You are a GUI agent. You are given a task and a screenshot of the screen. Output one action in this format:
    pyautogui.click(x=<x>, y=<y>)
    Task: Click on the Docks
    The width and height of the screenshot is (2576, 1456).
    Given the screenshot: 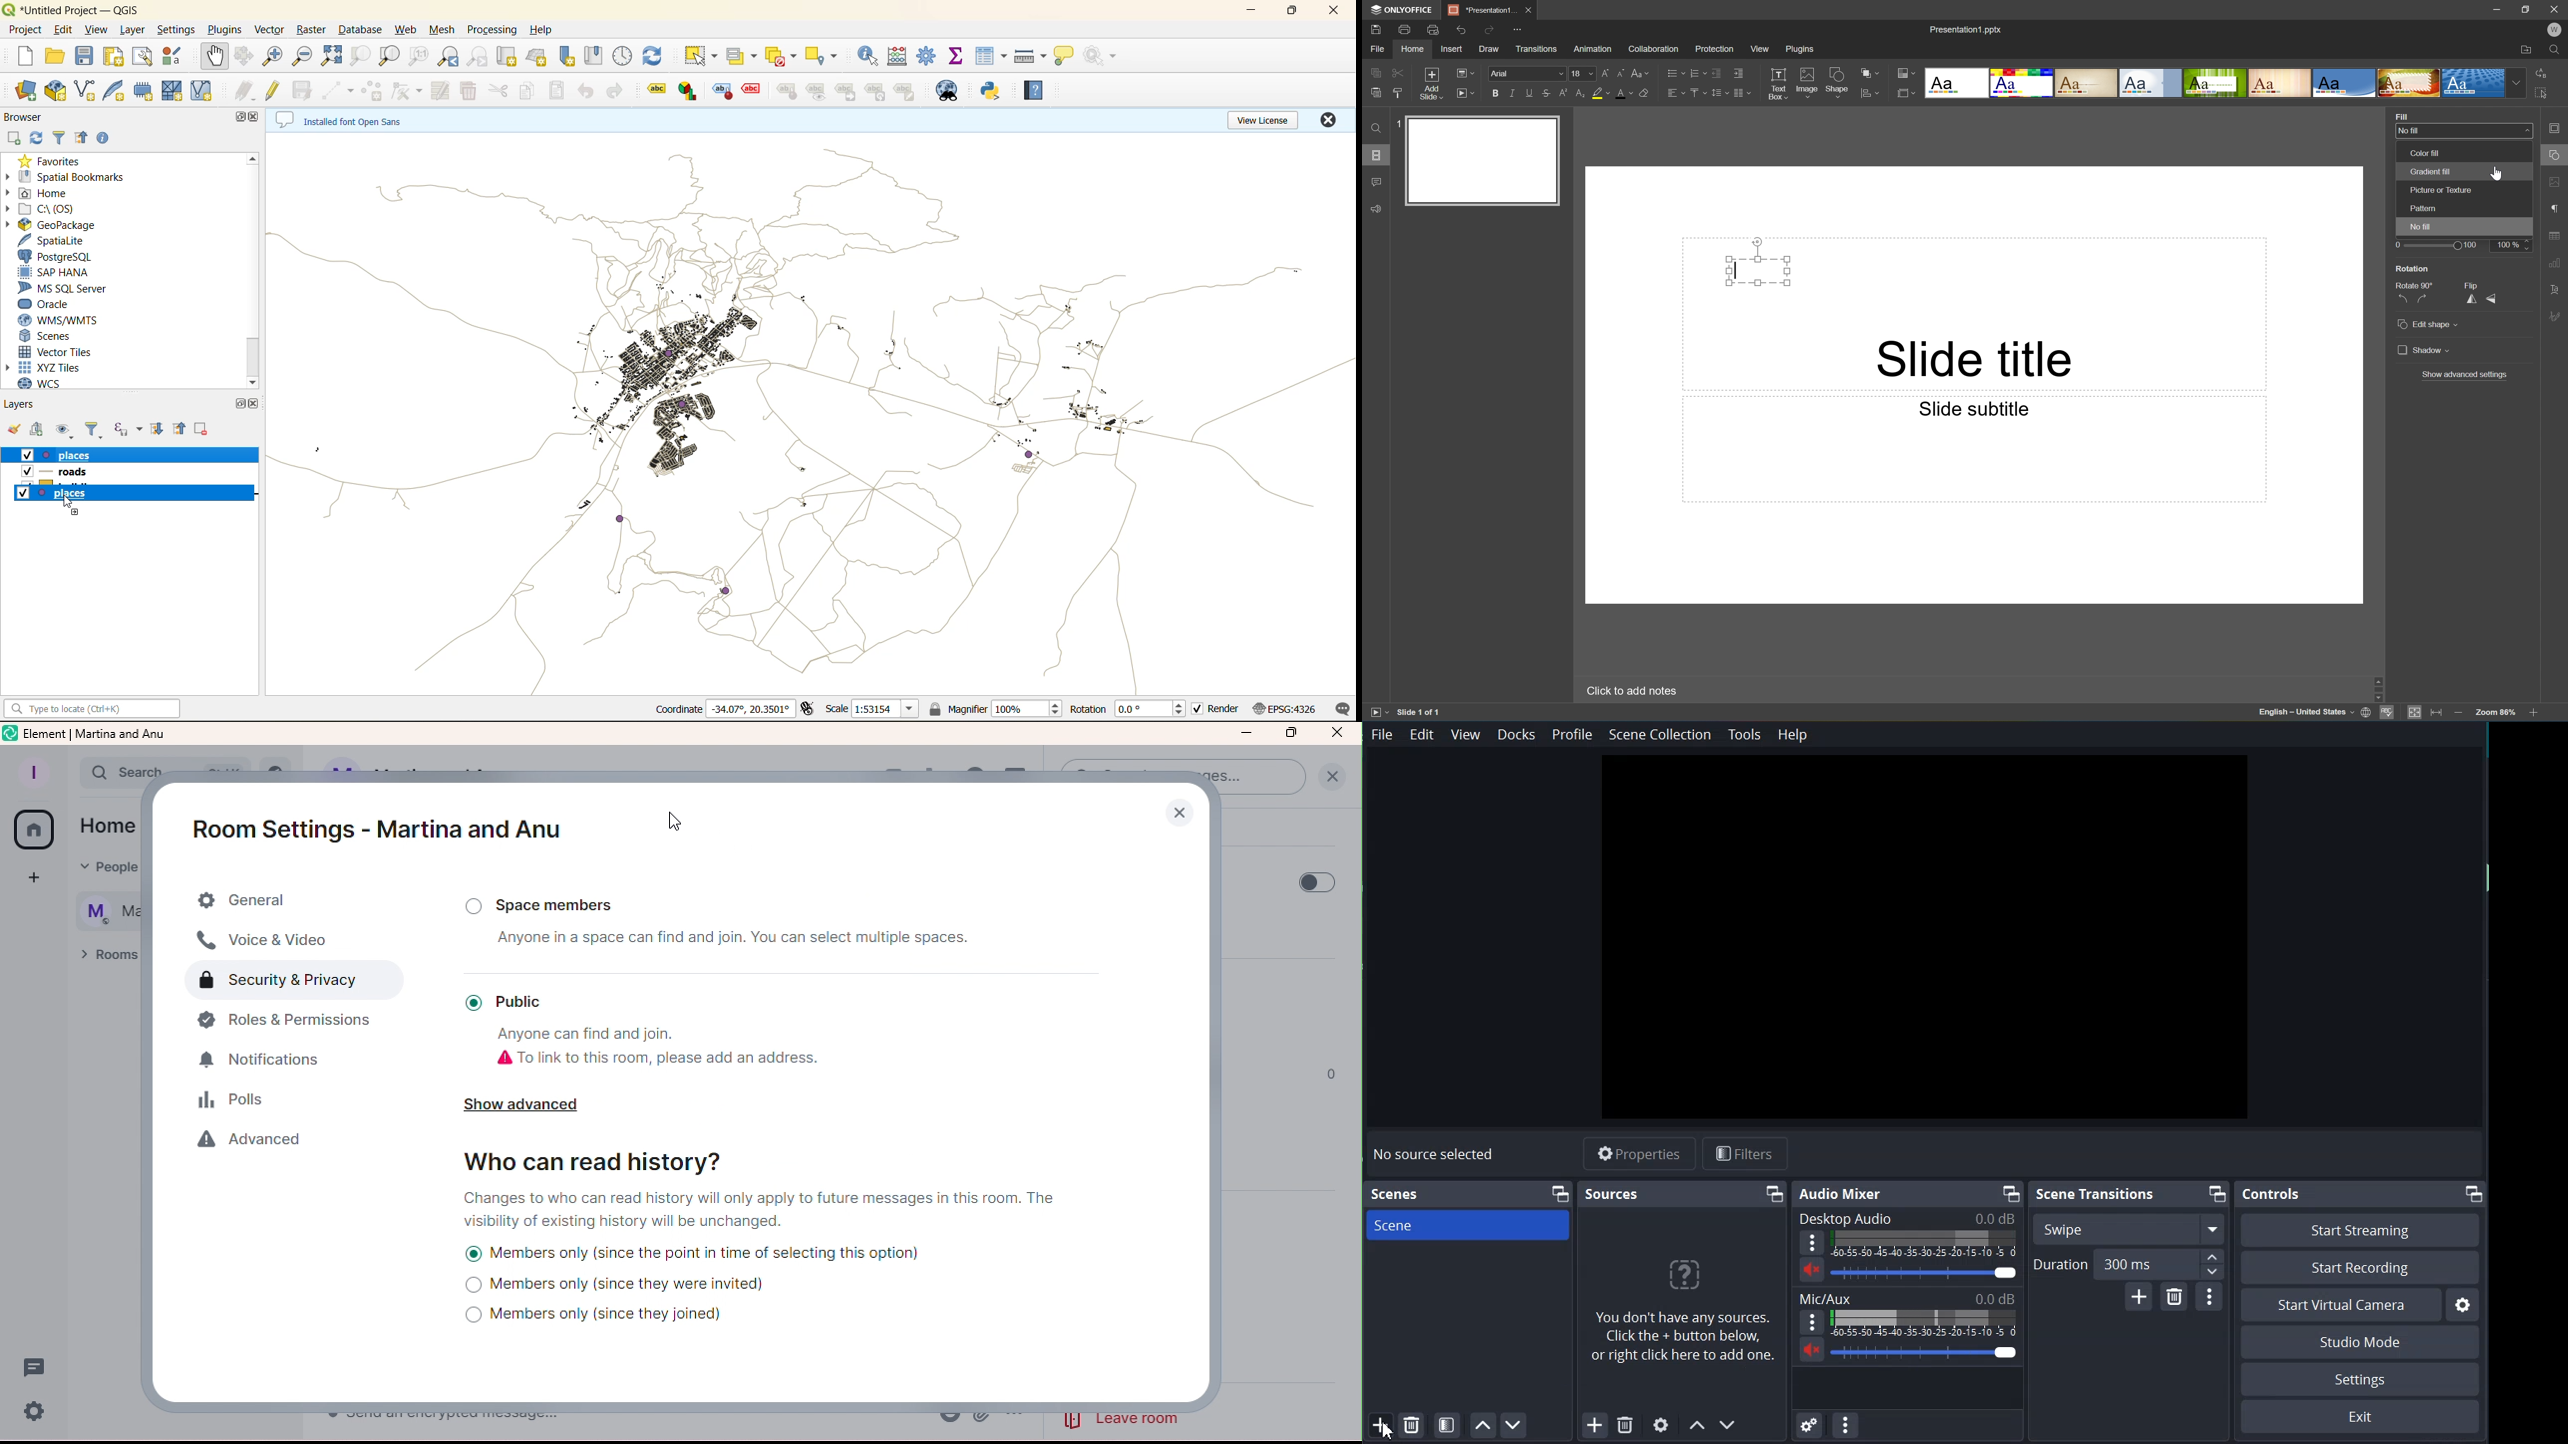 What is the action you would take?
    pyautogui.click(x=1517, y=734)
    